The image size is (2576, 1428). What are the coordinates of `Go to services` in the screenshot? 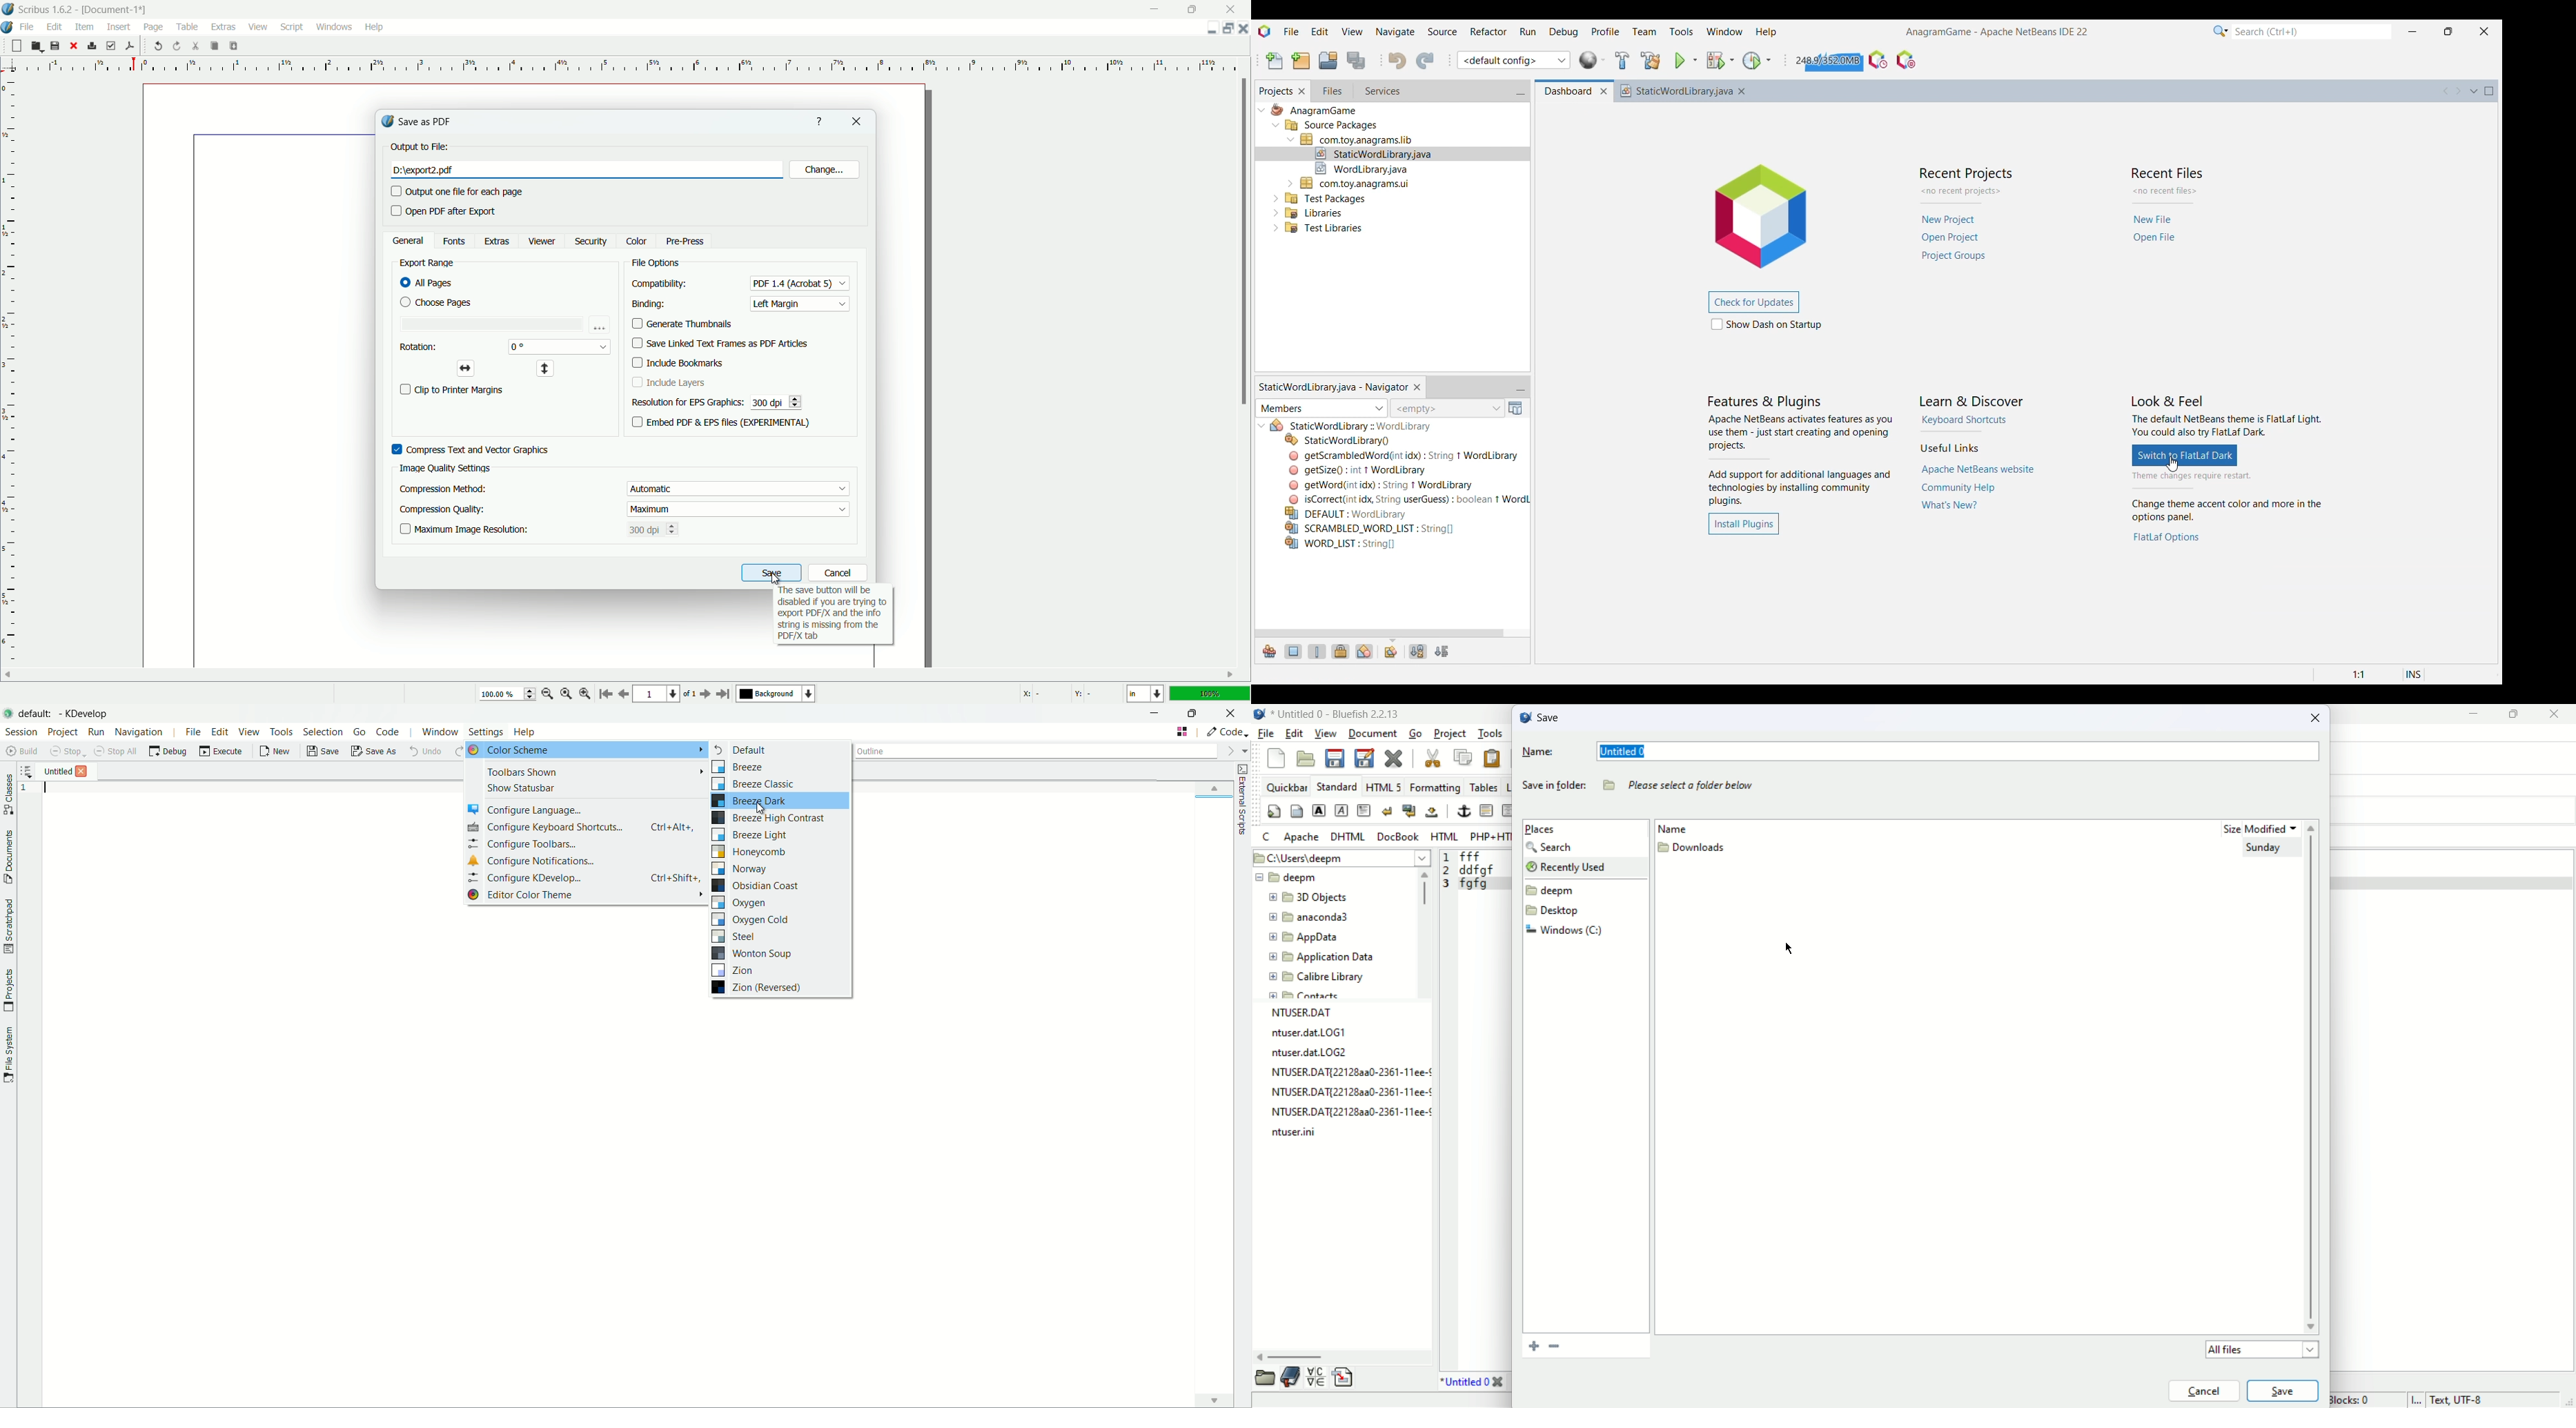 It's located at (1381, 91).